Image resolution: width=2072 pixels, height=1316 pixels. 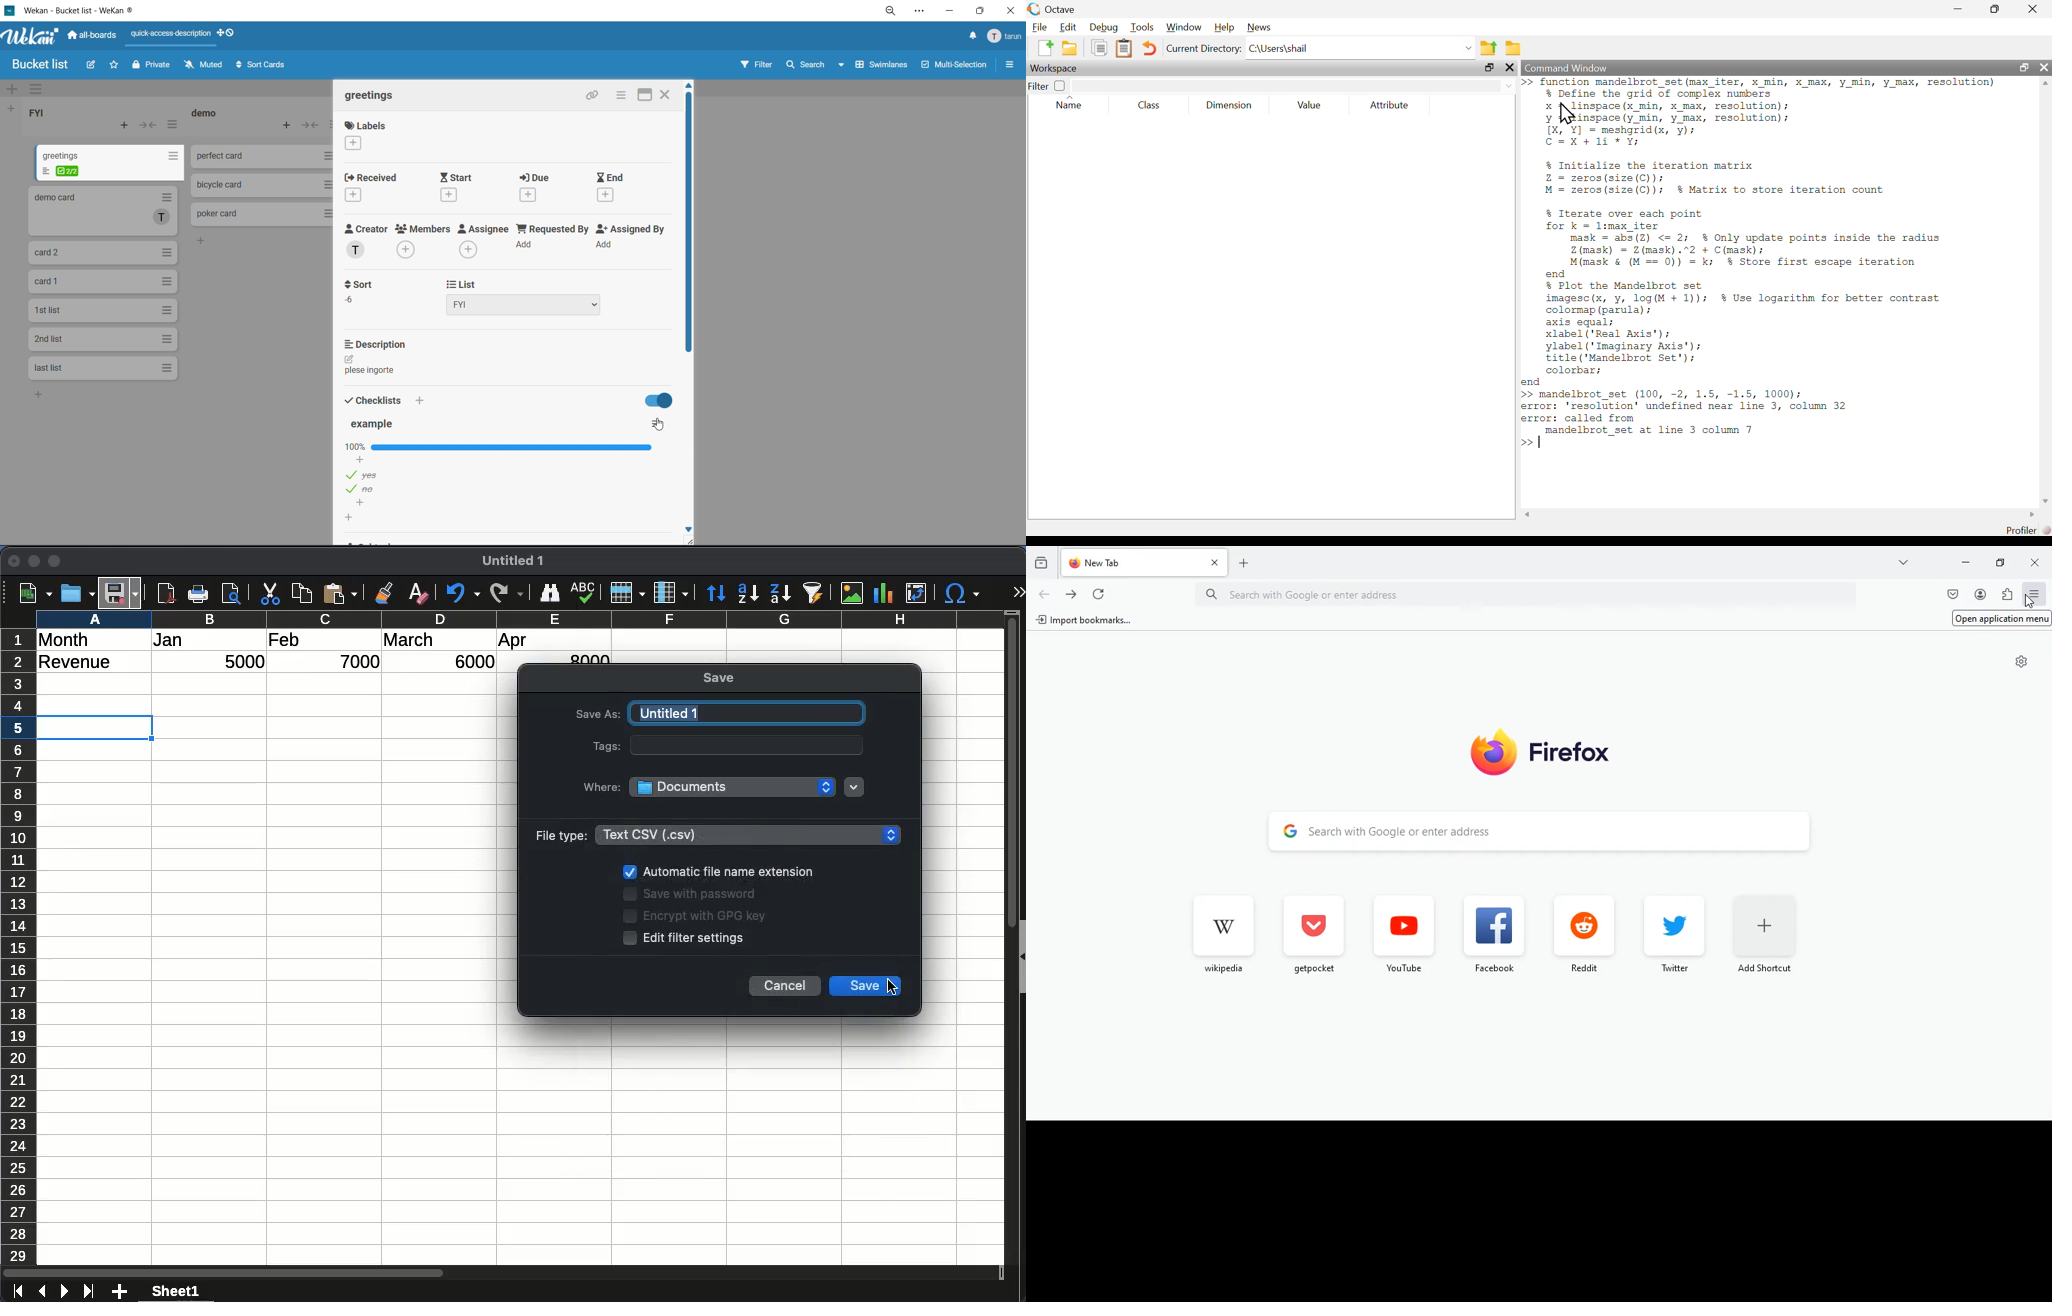 What do you see at coordinates (168, 38) in the screenshot?
I see `quick access description` at bounding box center [168, 38].